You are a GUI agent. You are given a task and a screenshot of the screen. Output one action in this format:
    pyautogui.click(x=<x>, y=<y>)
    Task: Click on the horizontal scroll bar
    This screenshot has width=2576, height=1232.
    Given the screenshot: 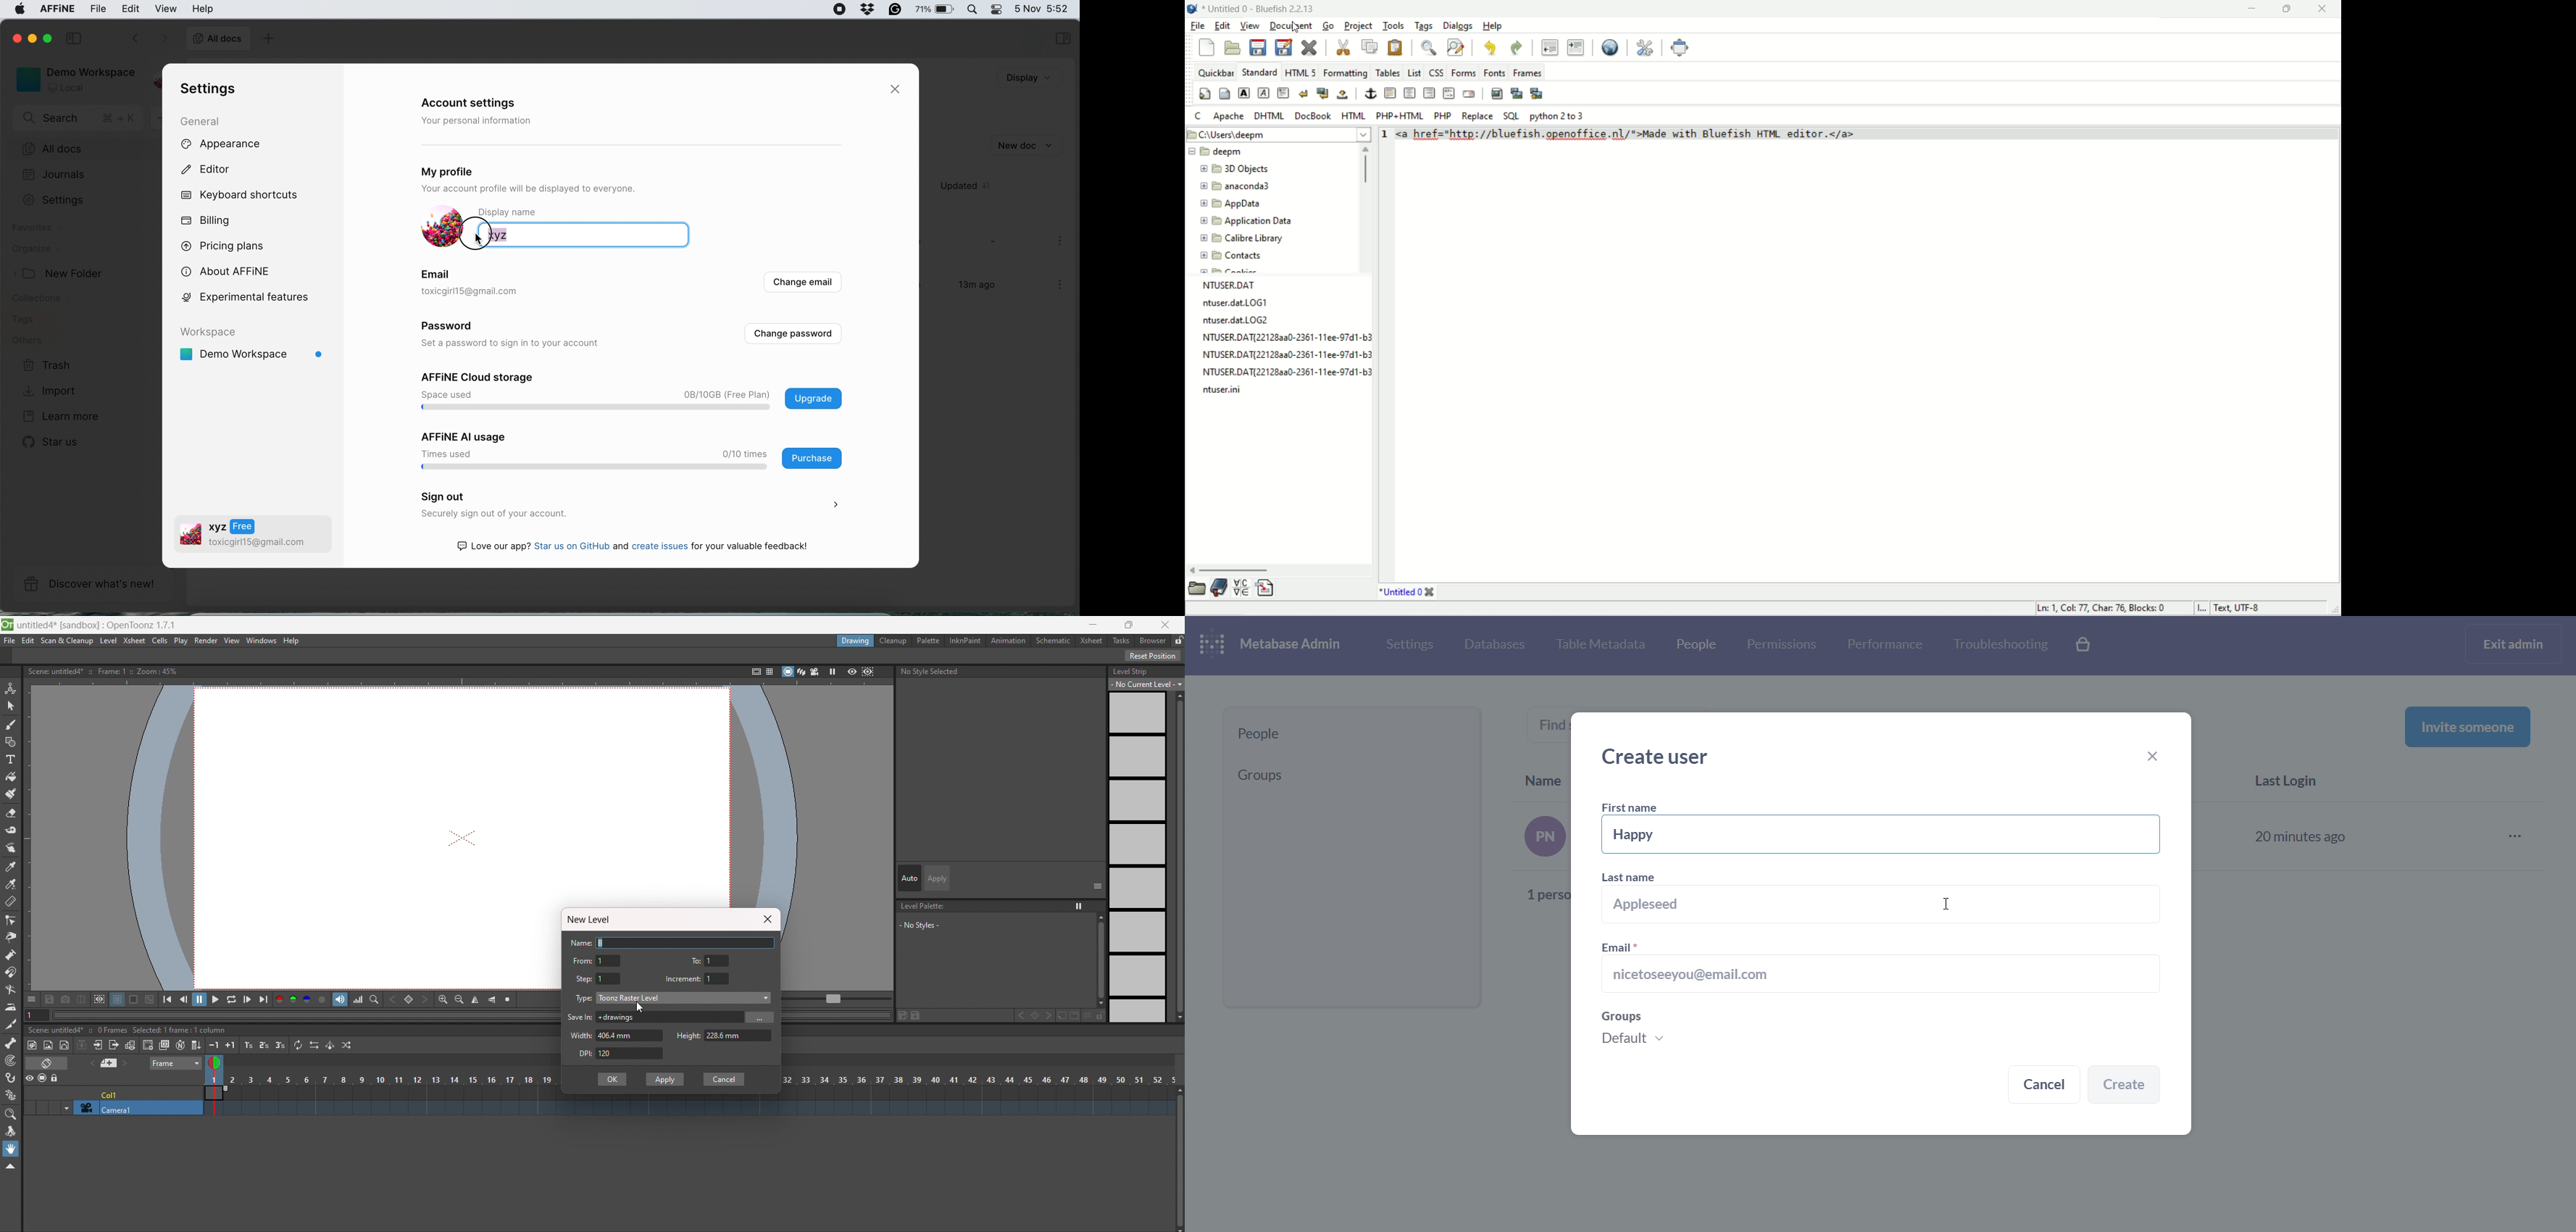 What is the action you would take?
    pyautogui.click(x=1275, y=564)
    